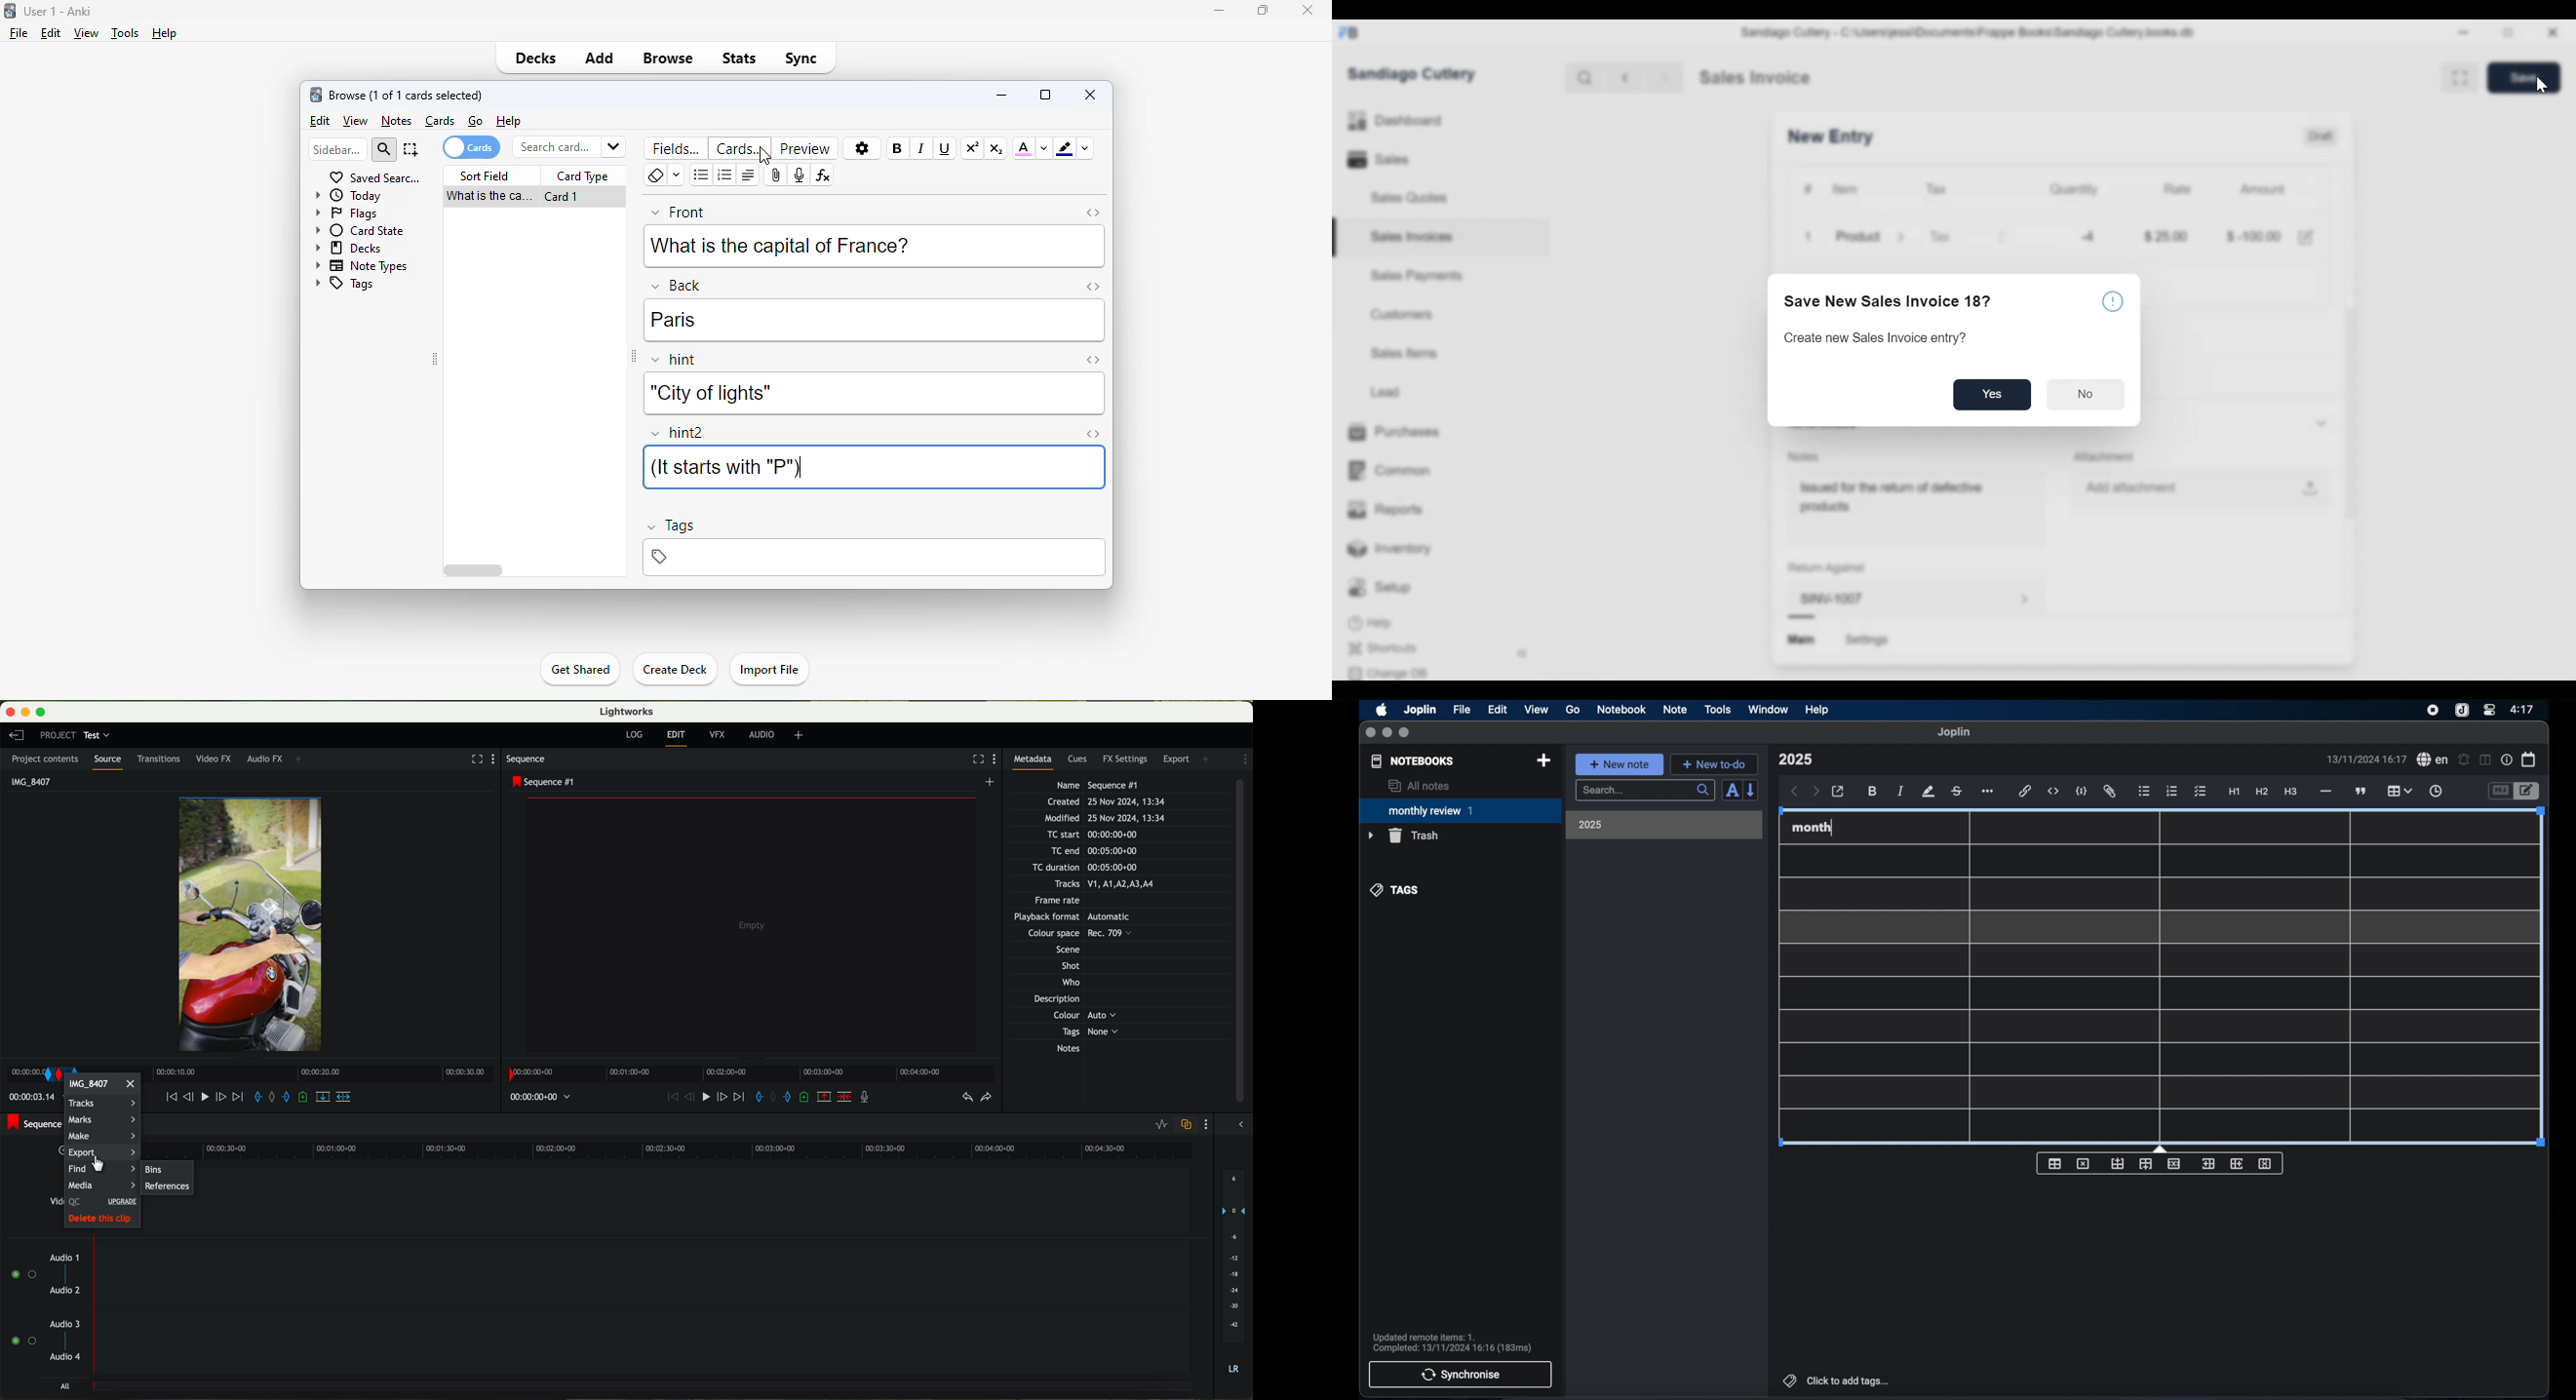 This screenshot has width=2576, height=1400. What do you see at coordinates (668, 58) in the screenshot?
I see `browse` at bounding box center [668, 58].